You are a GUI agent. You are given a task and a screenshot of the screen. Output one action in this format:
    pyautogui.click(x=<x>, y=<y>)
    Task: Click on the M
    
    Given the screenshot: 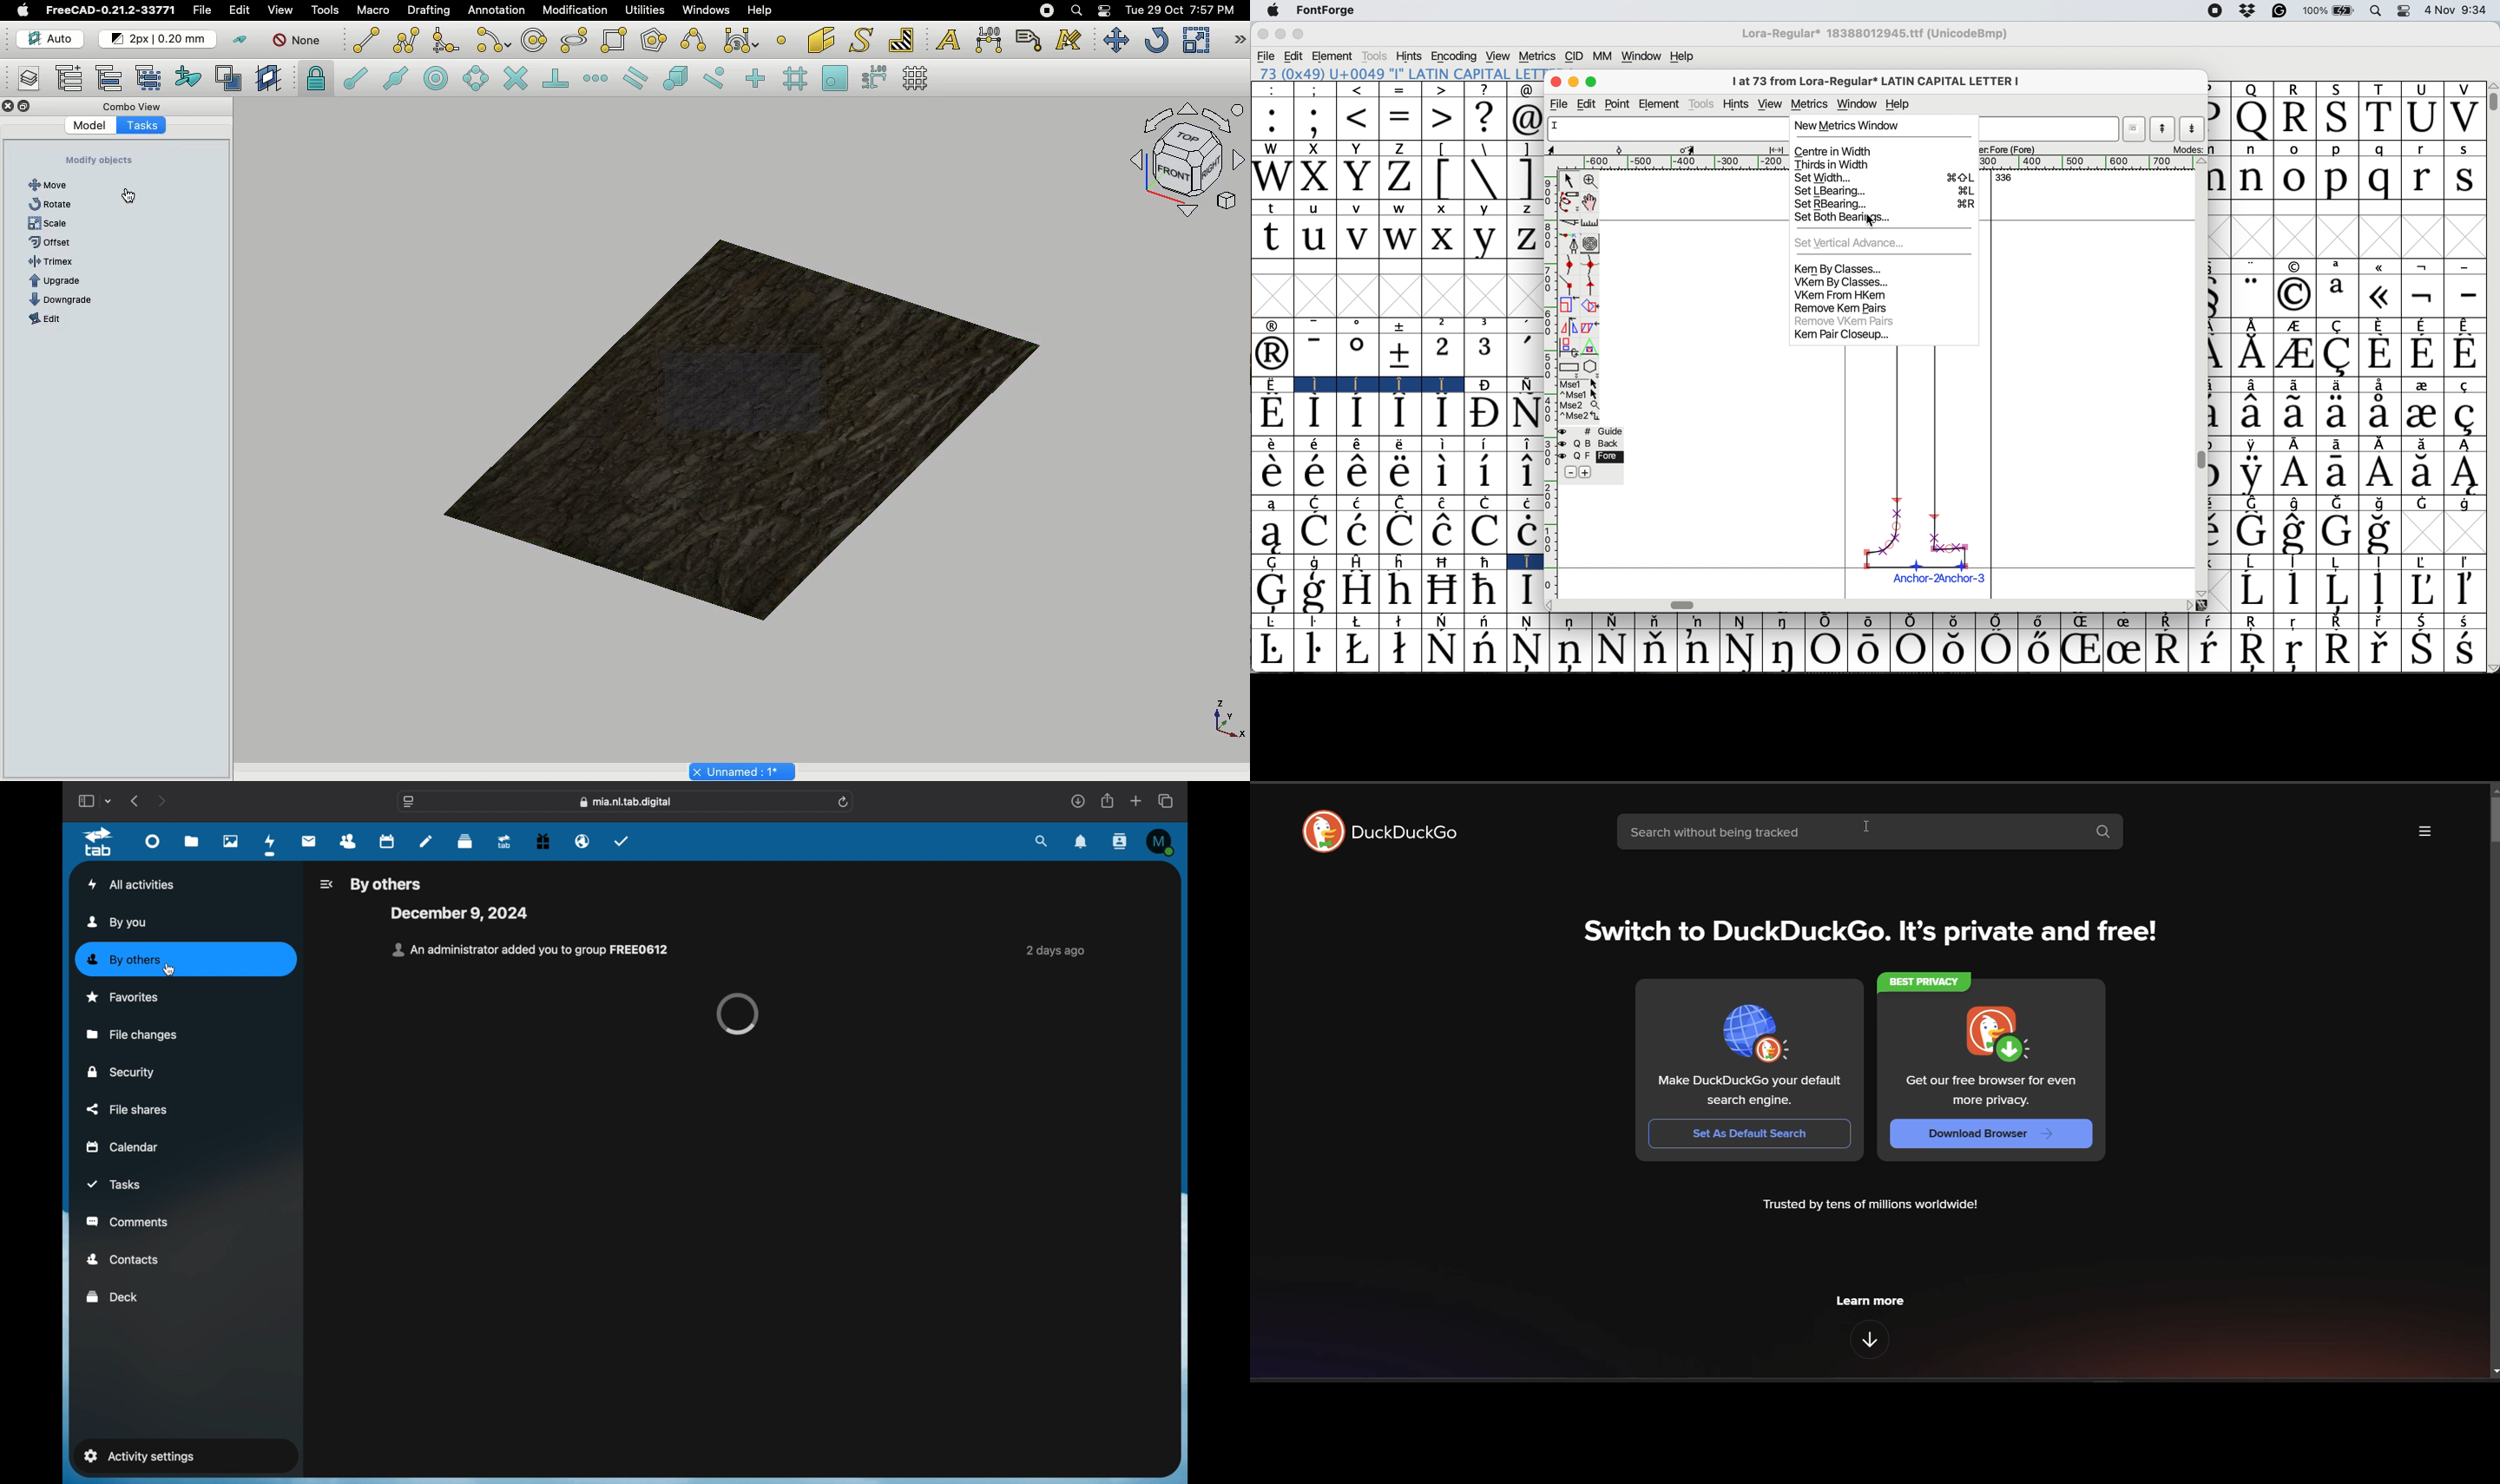 What is the action you would take?
    pyautogui.click(x=1163, y=842)
    